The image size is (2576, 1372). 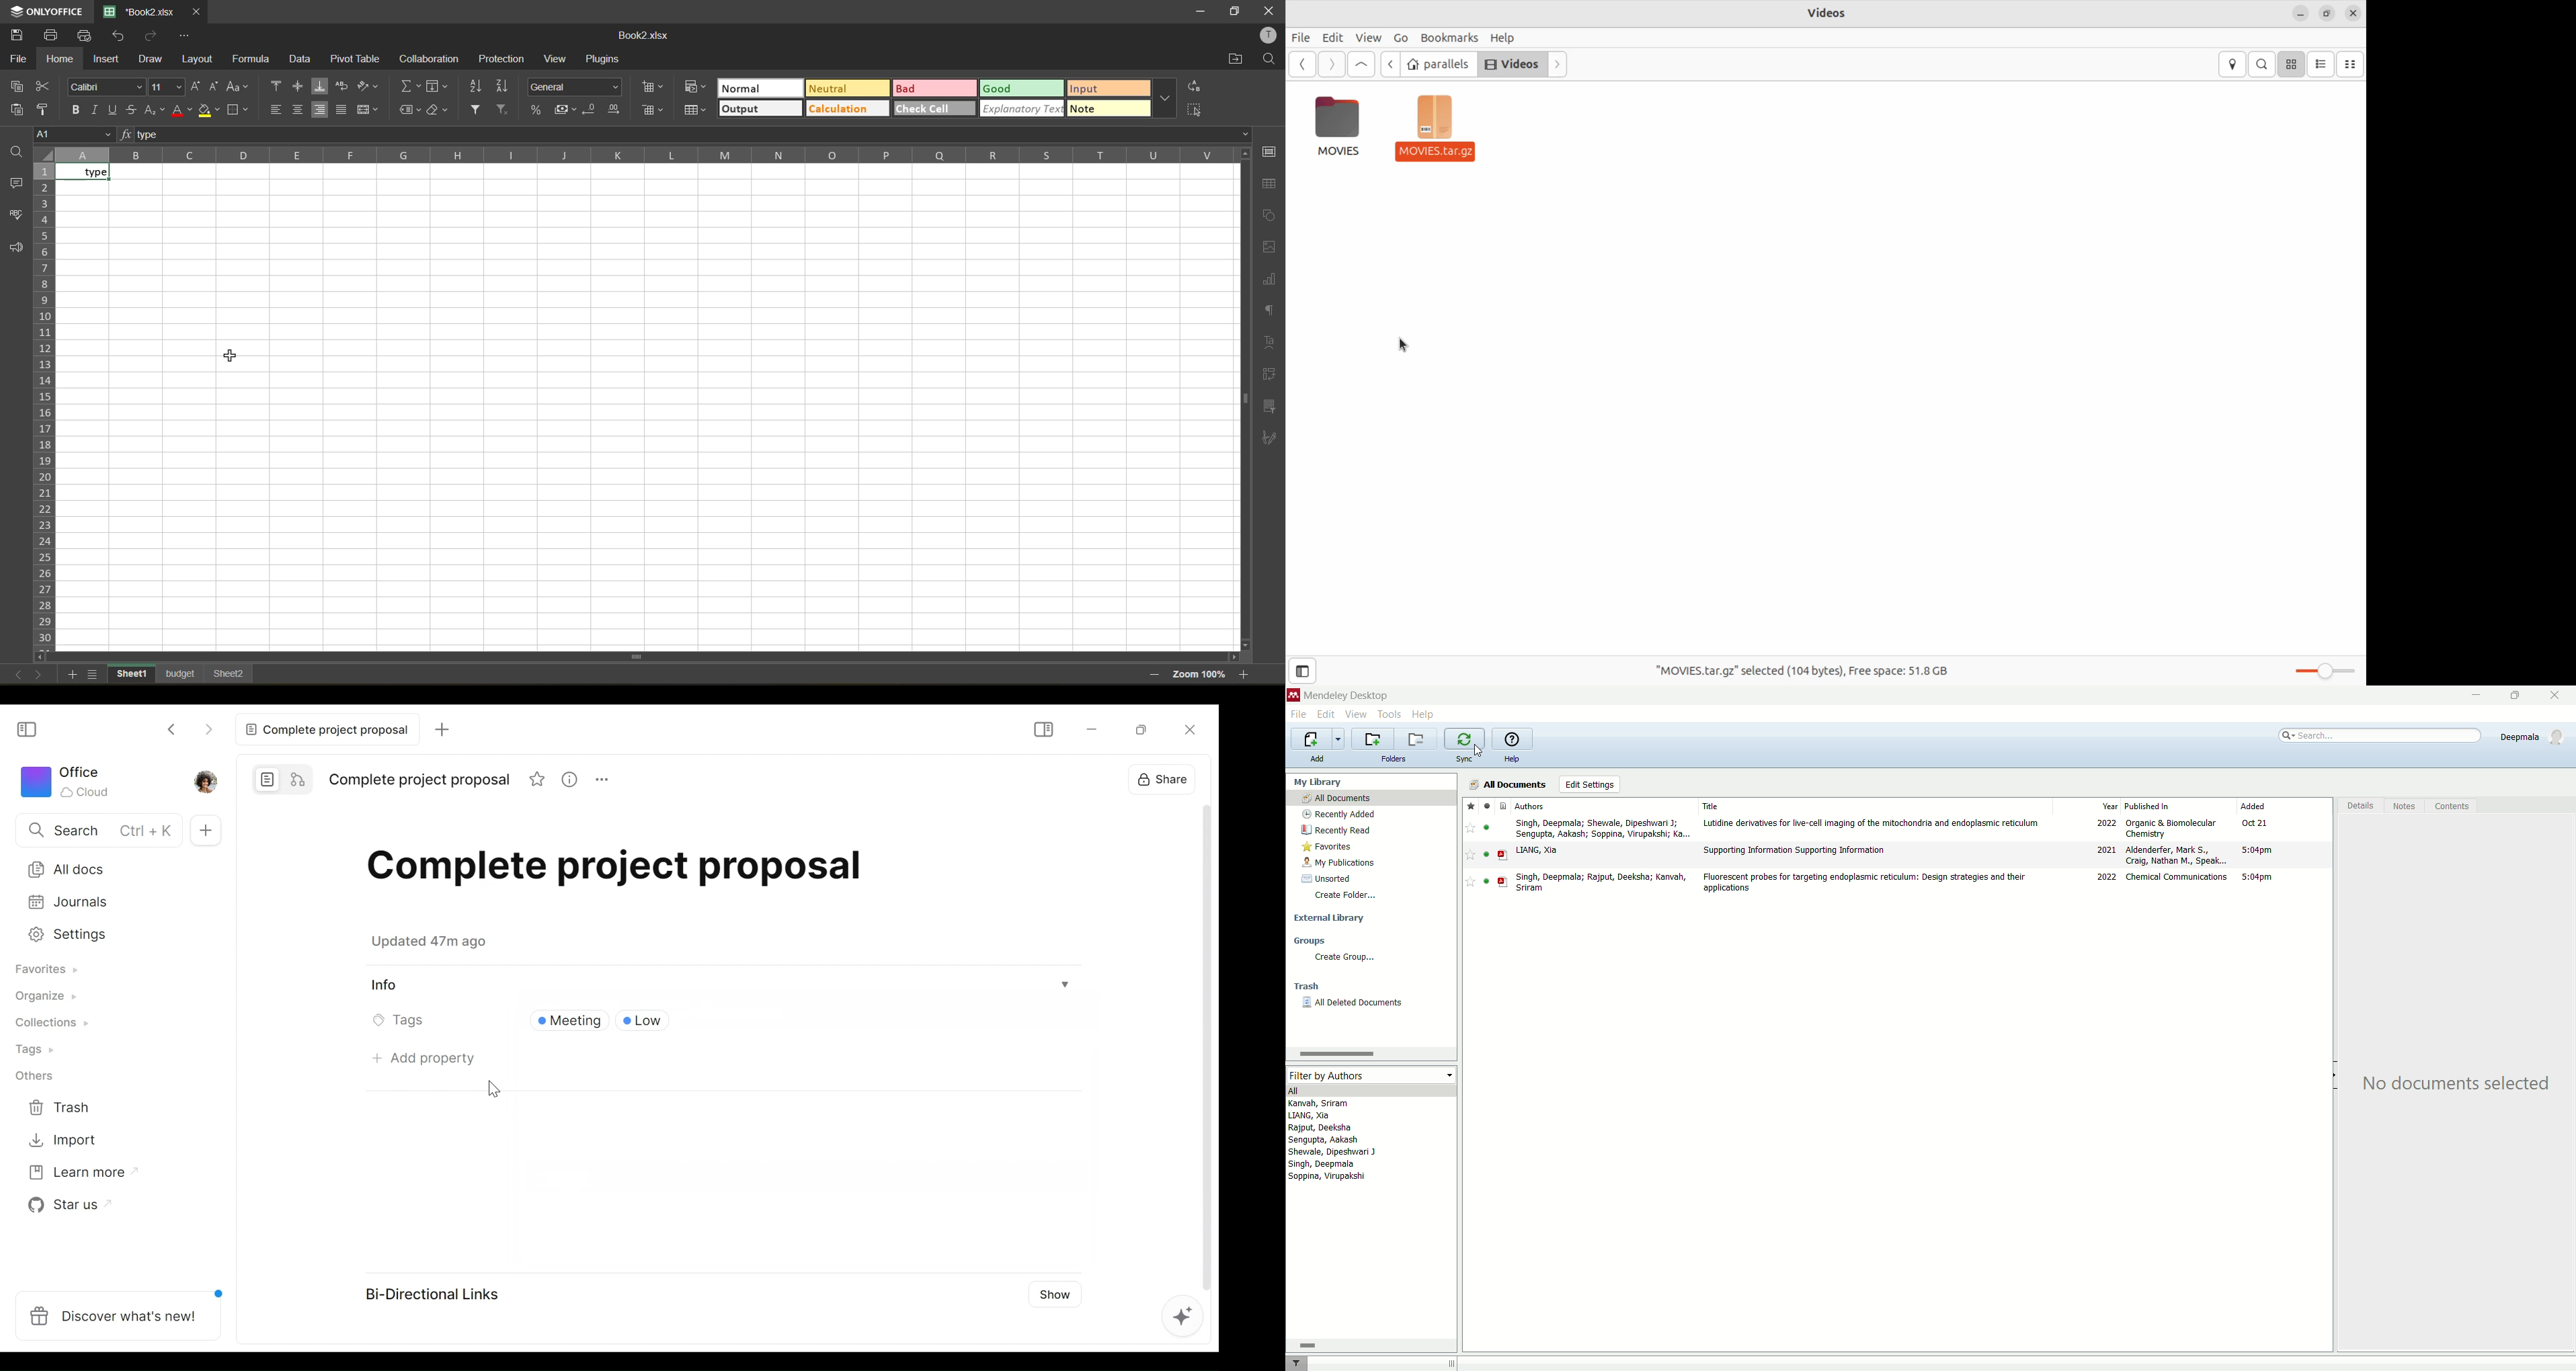 What do you see at coordinates (1344, 958) in the screenshot?
I see `create group` at bounding box center [1344, 958].